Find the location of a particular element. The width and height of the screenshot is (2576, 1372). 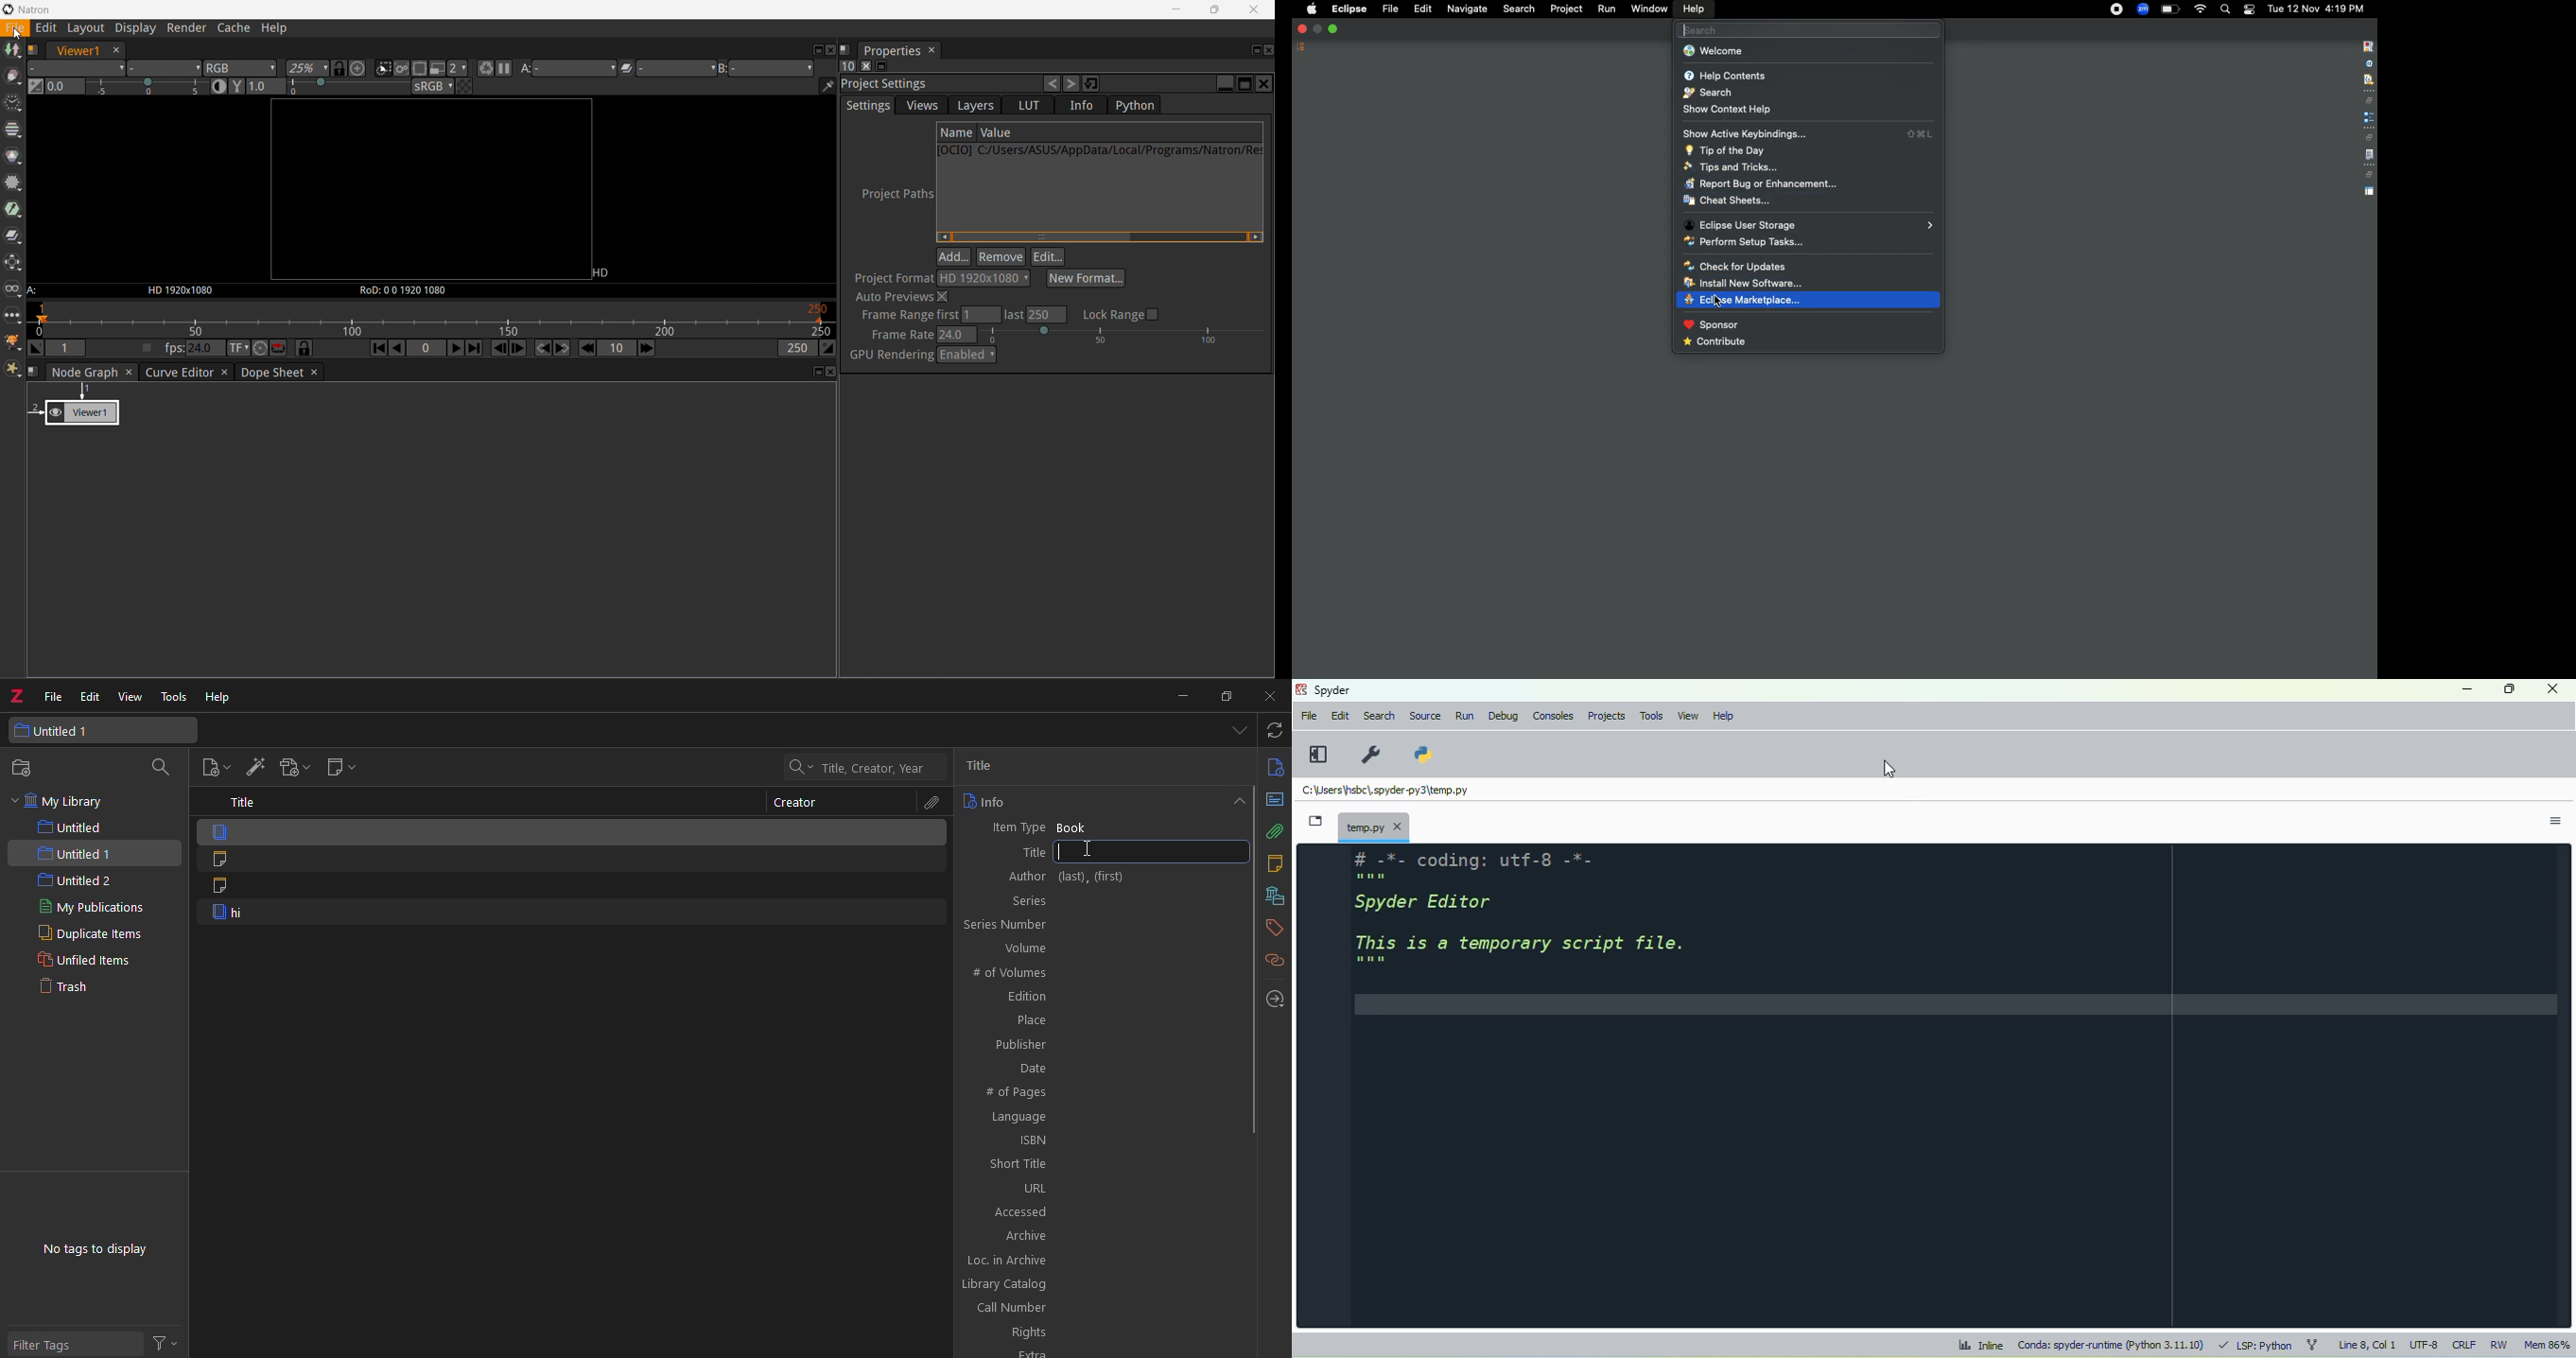

list all tabs is located at coordinates (1239, 732).